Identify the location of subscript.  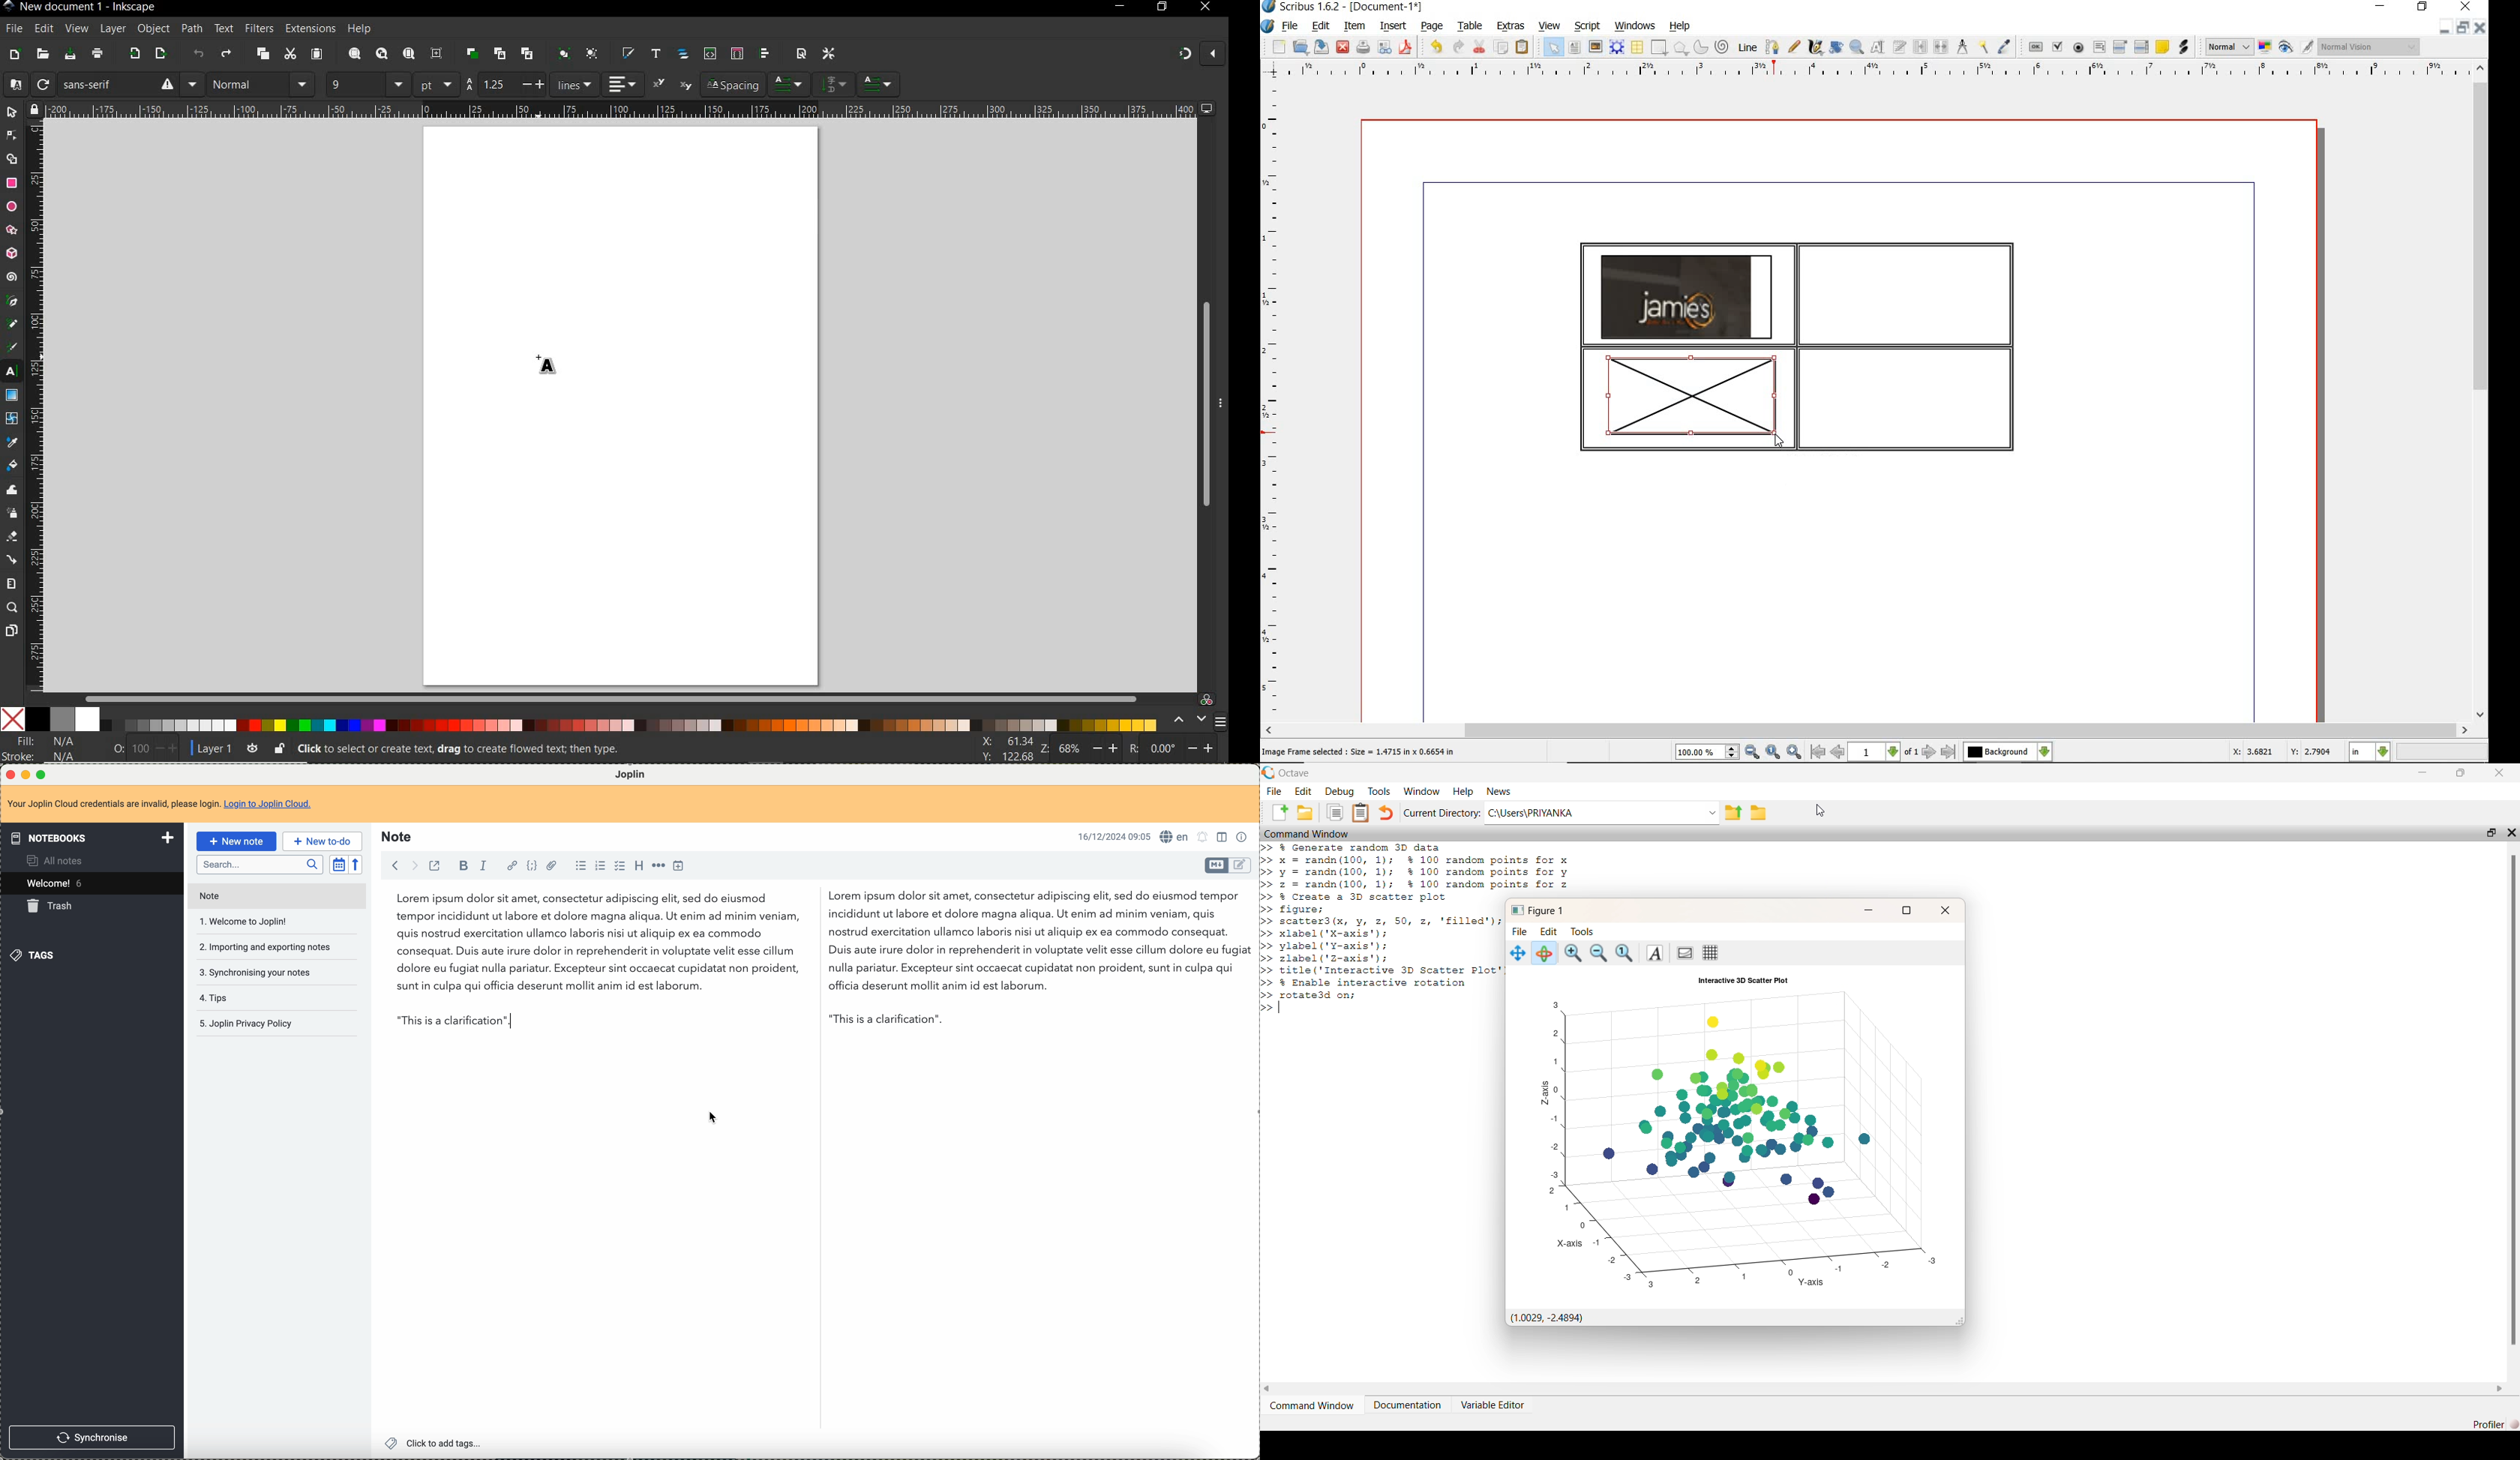
(686, 86).